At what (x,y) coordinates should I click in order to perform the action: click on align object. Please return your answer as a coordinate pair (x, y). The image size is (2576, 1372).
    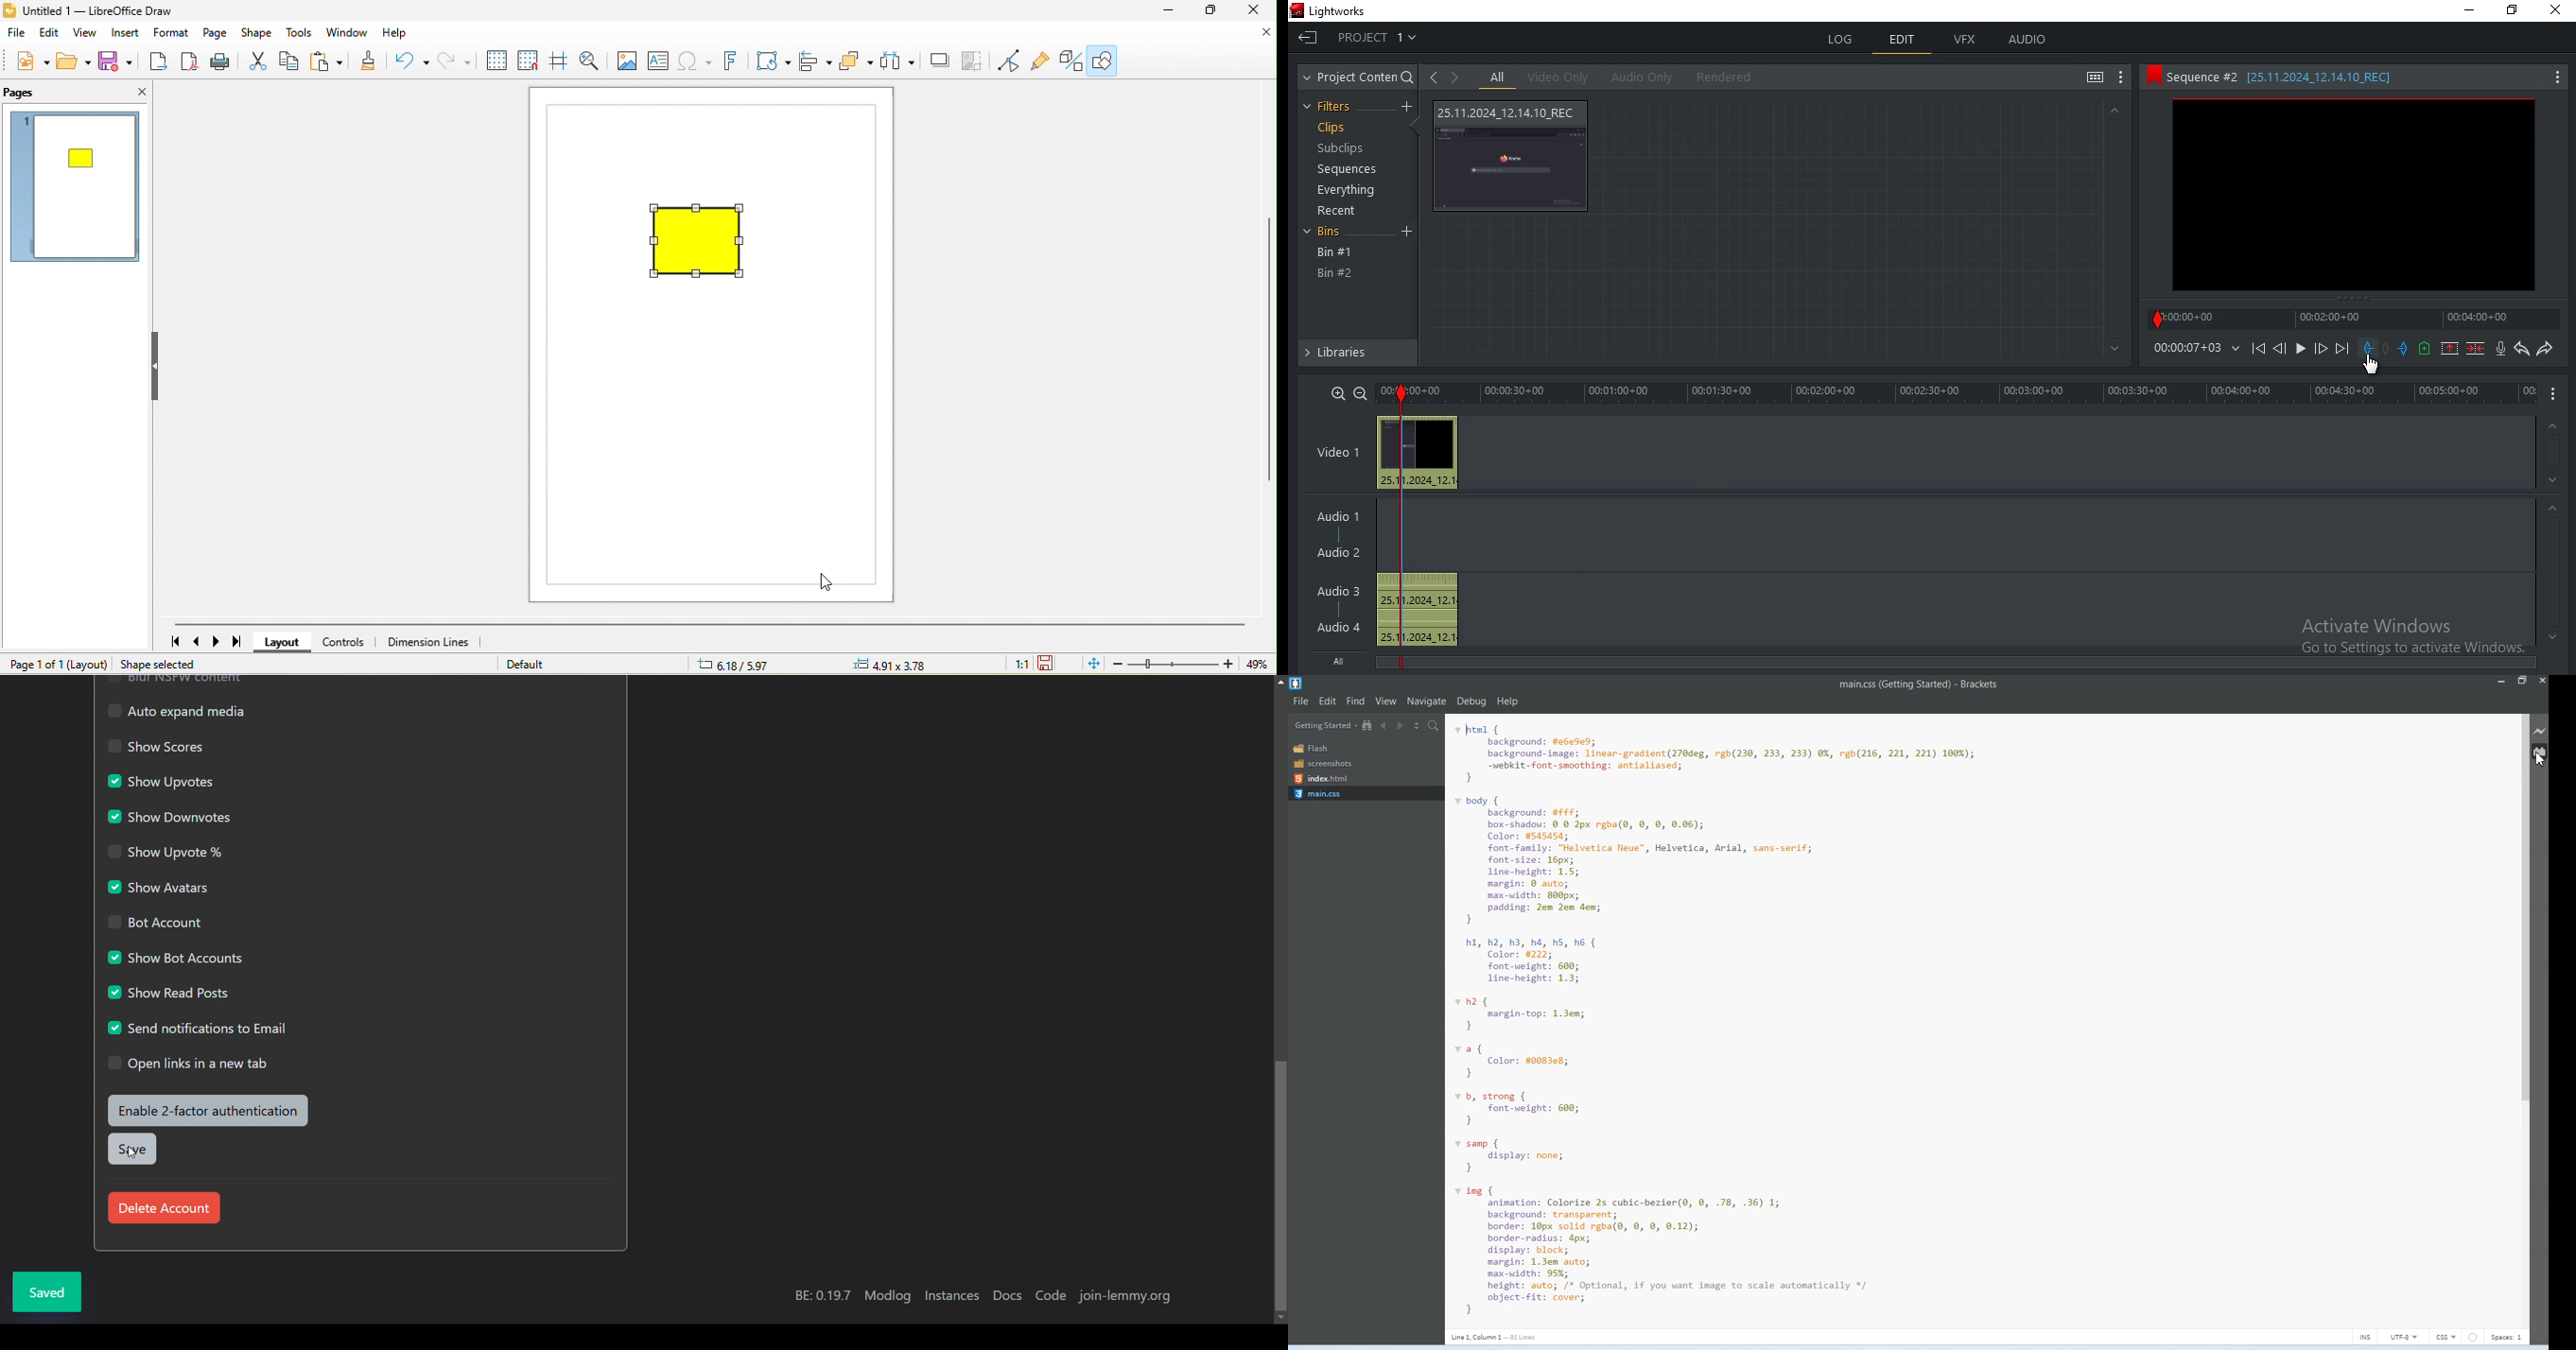
    Looking at the image, I should click on (818, 63).